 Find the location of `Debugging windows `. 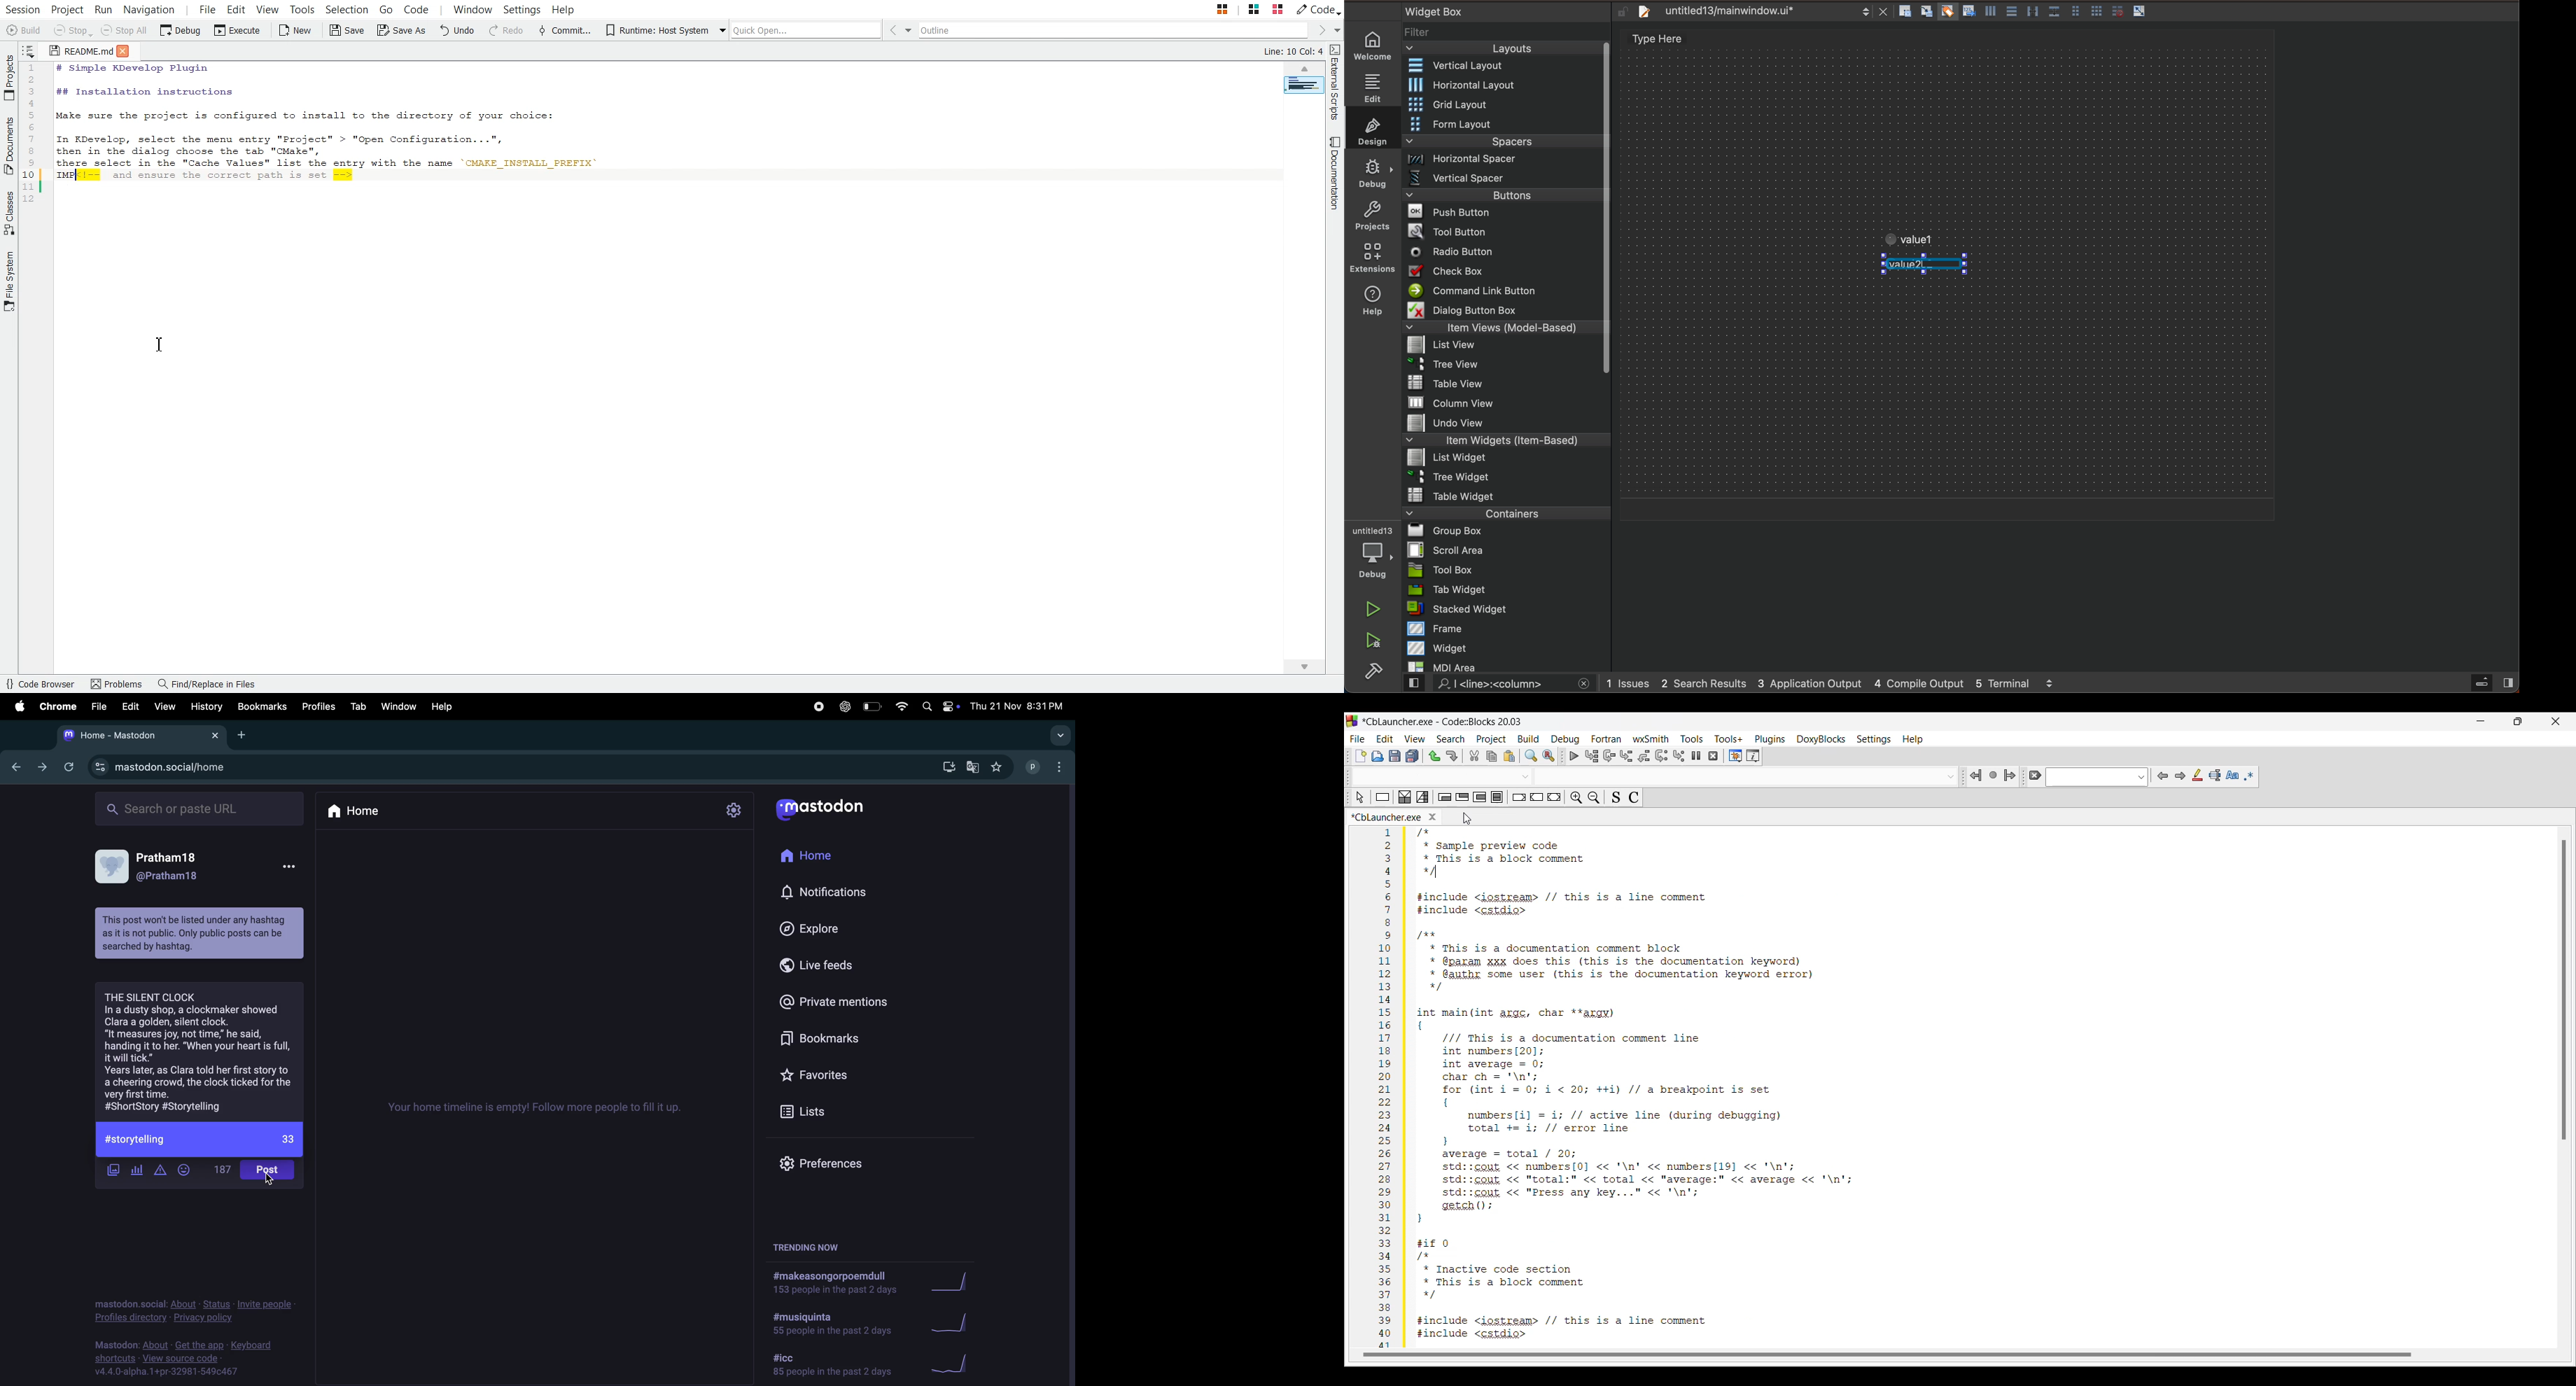

Debugging windows  is located at coordinates (1735, 756).